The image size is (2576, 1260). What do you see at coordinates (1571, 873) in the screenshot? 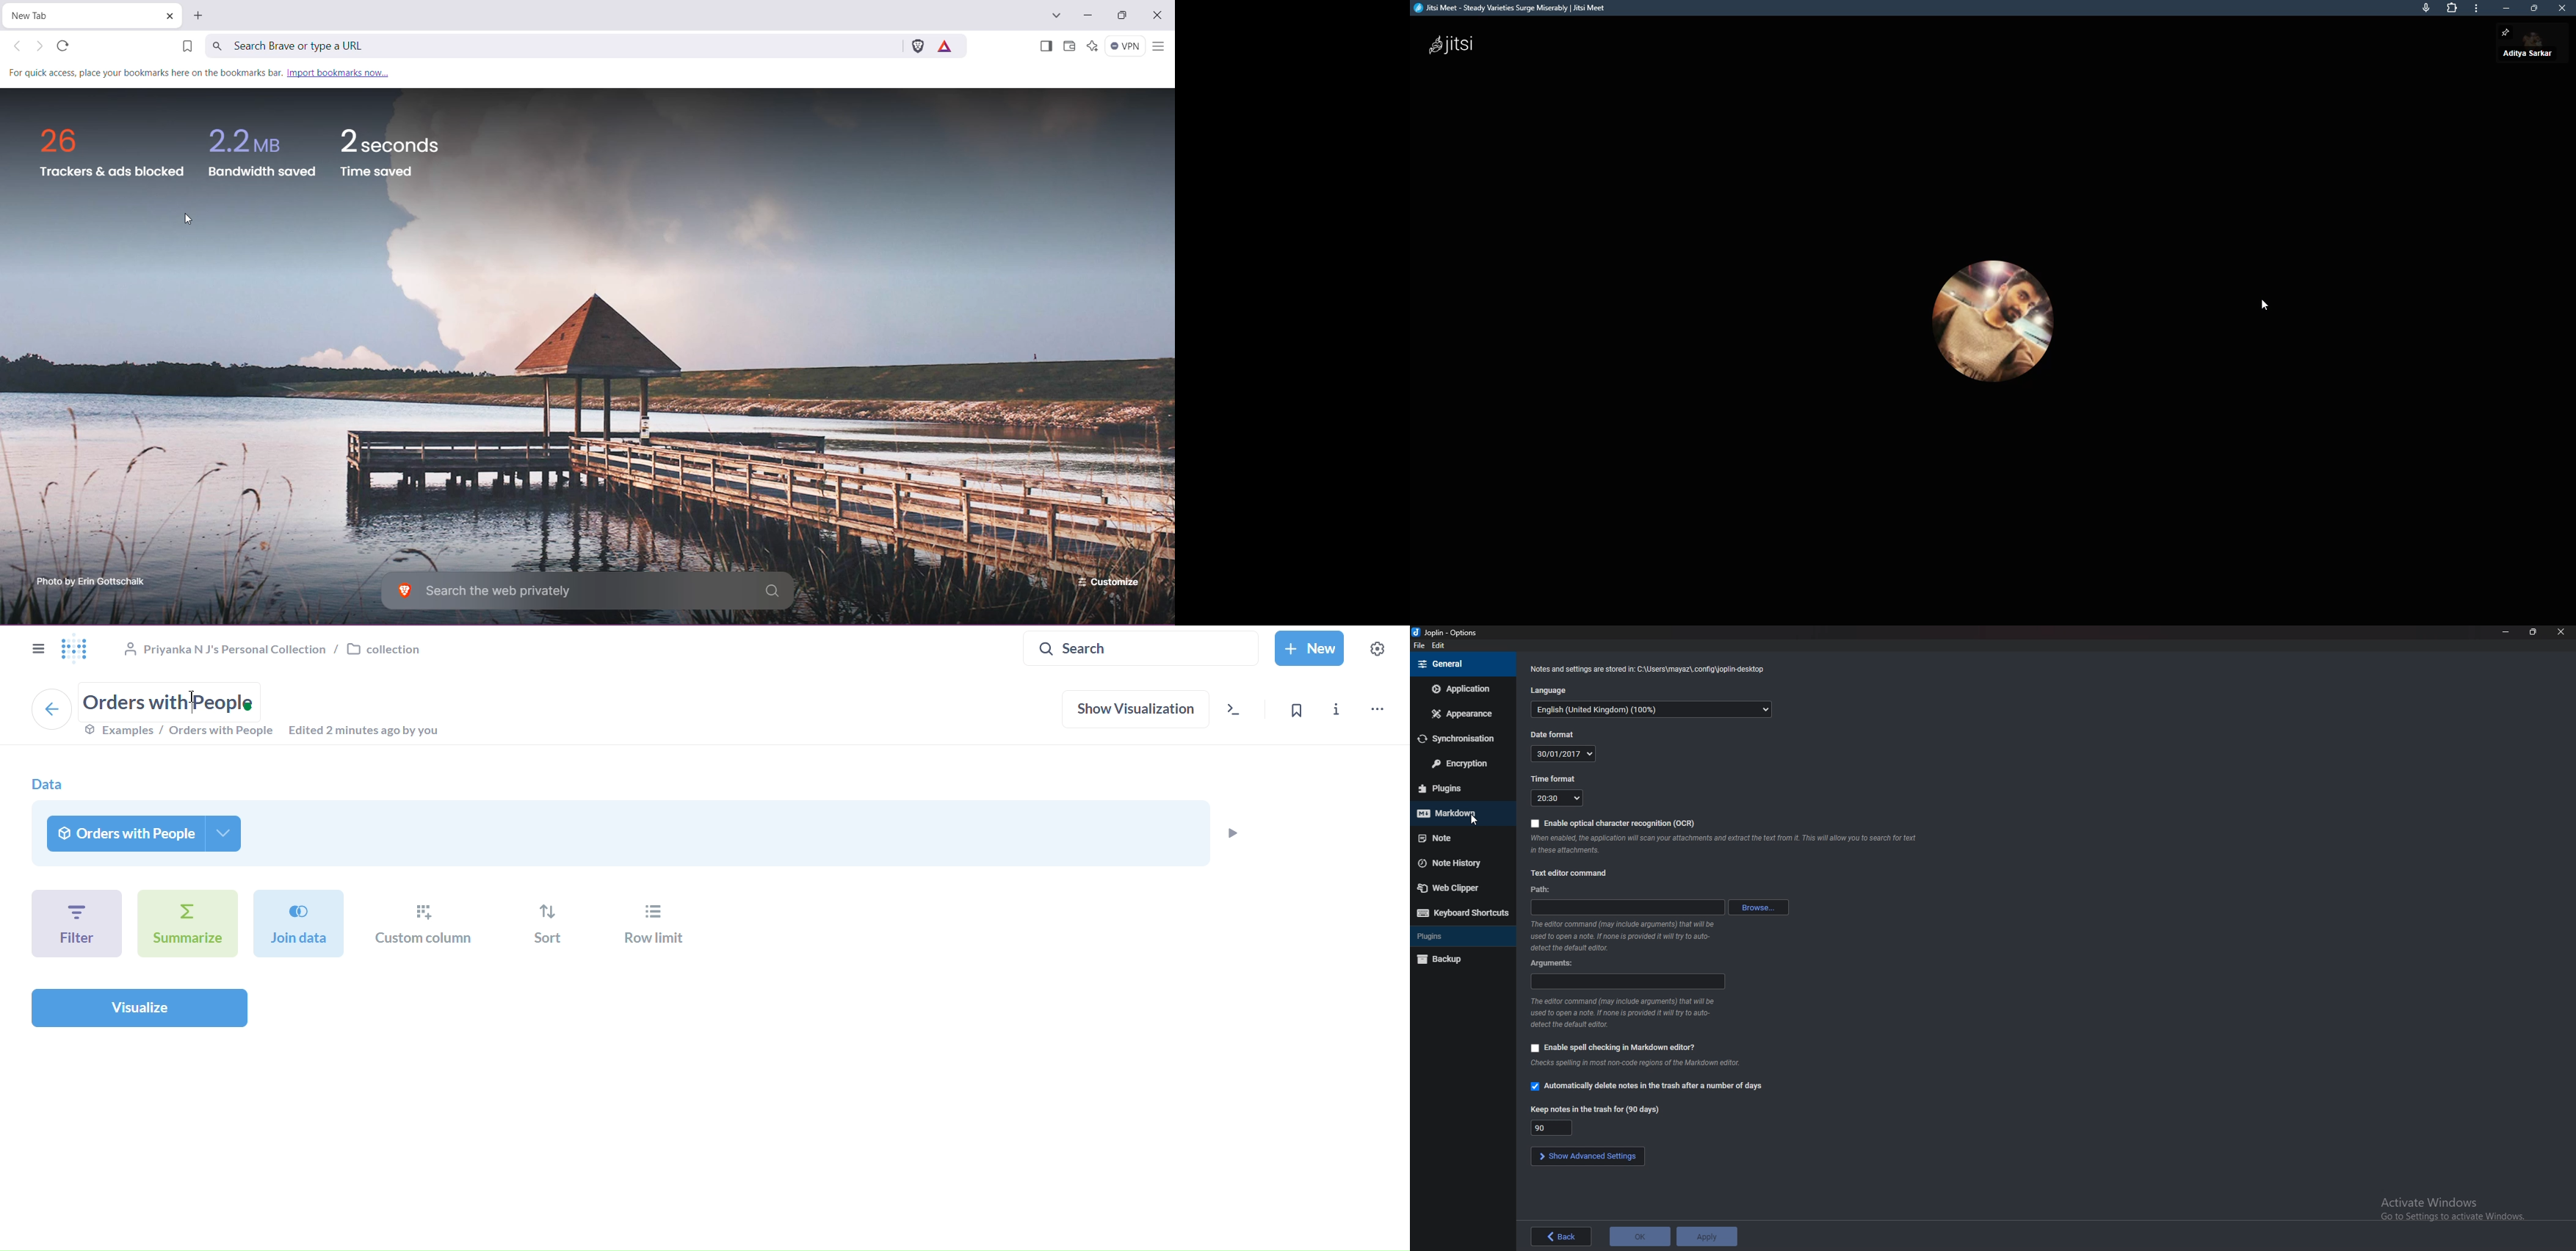
I see `text editor command` at bounding box center [1571, 873].